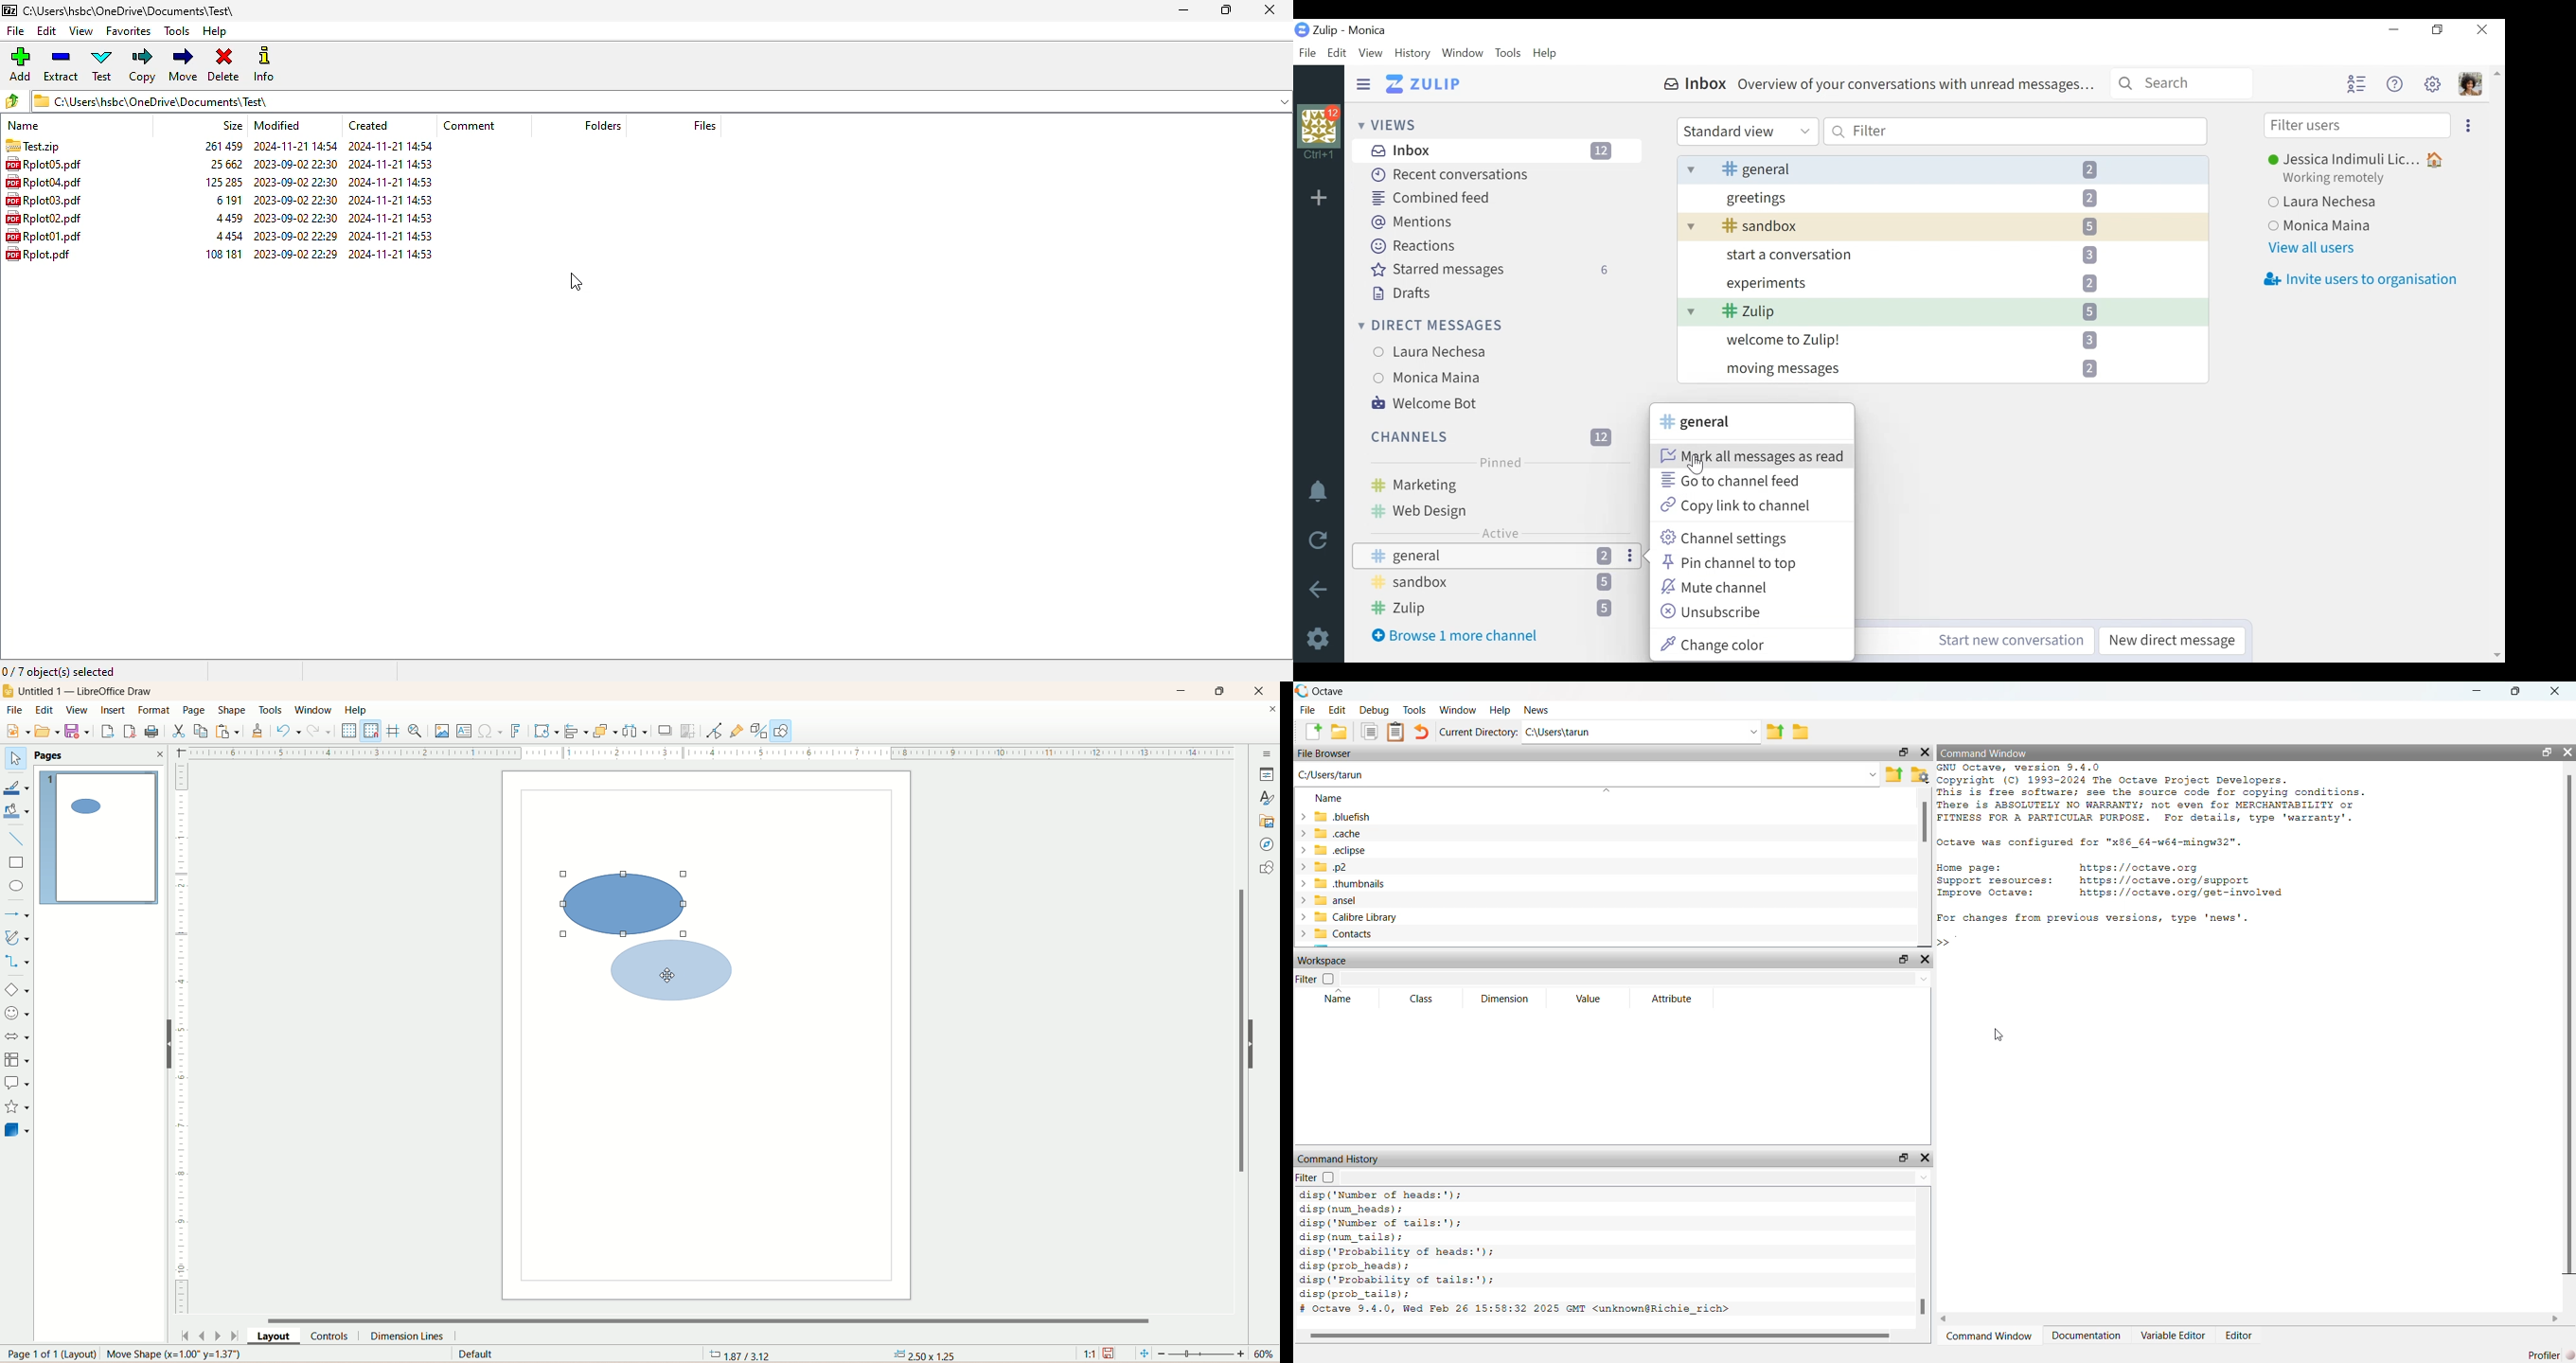 Image resolution: width=2576 pixels, height=1372 pixels. What do you see at coordinates (44, 200) in the screenshot?
I see `rplot03` at bounding box center [44, 200].